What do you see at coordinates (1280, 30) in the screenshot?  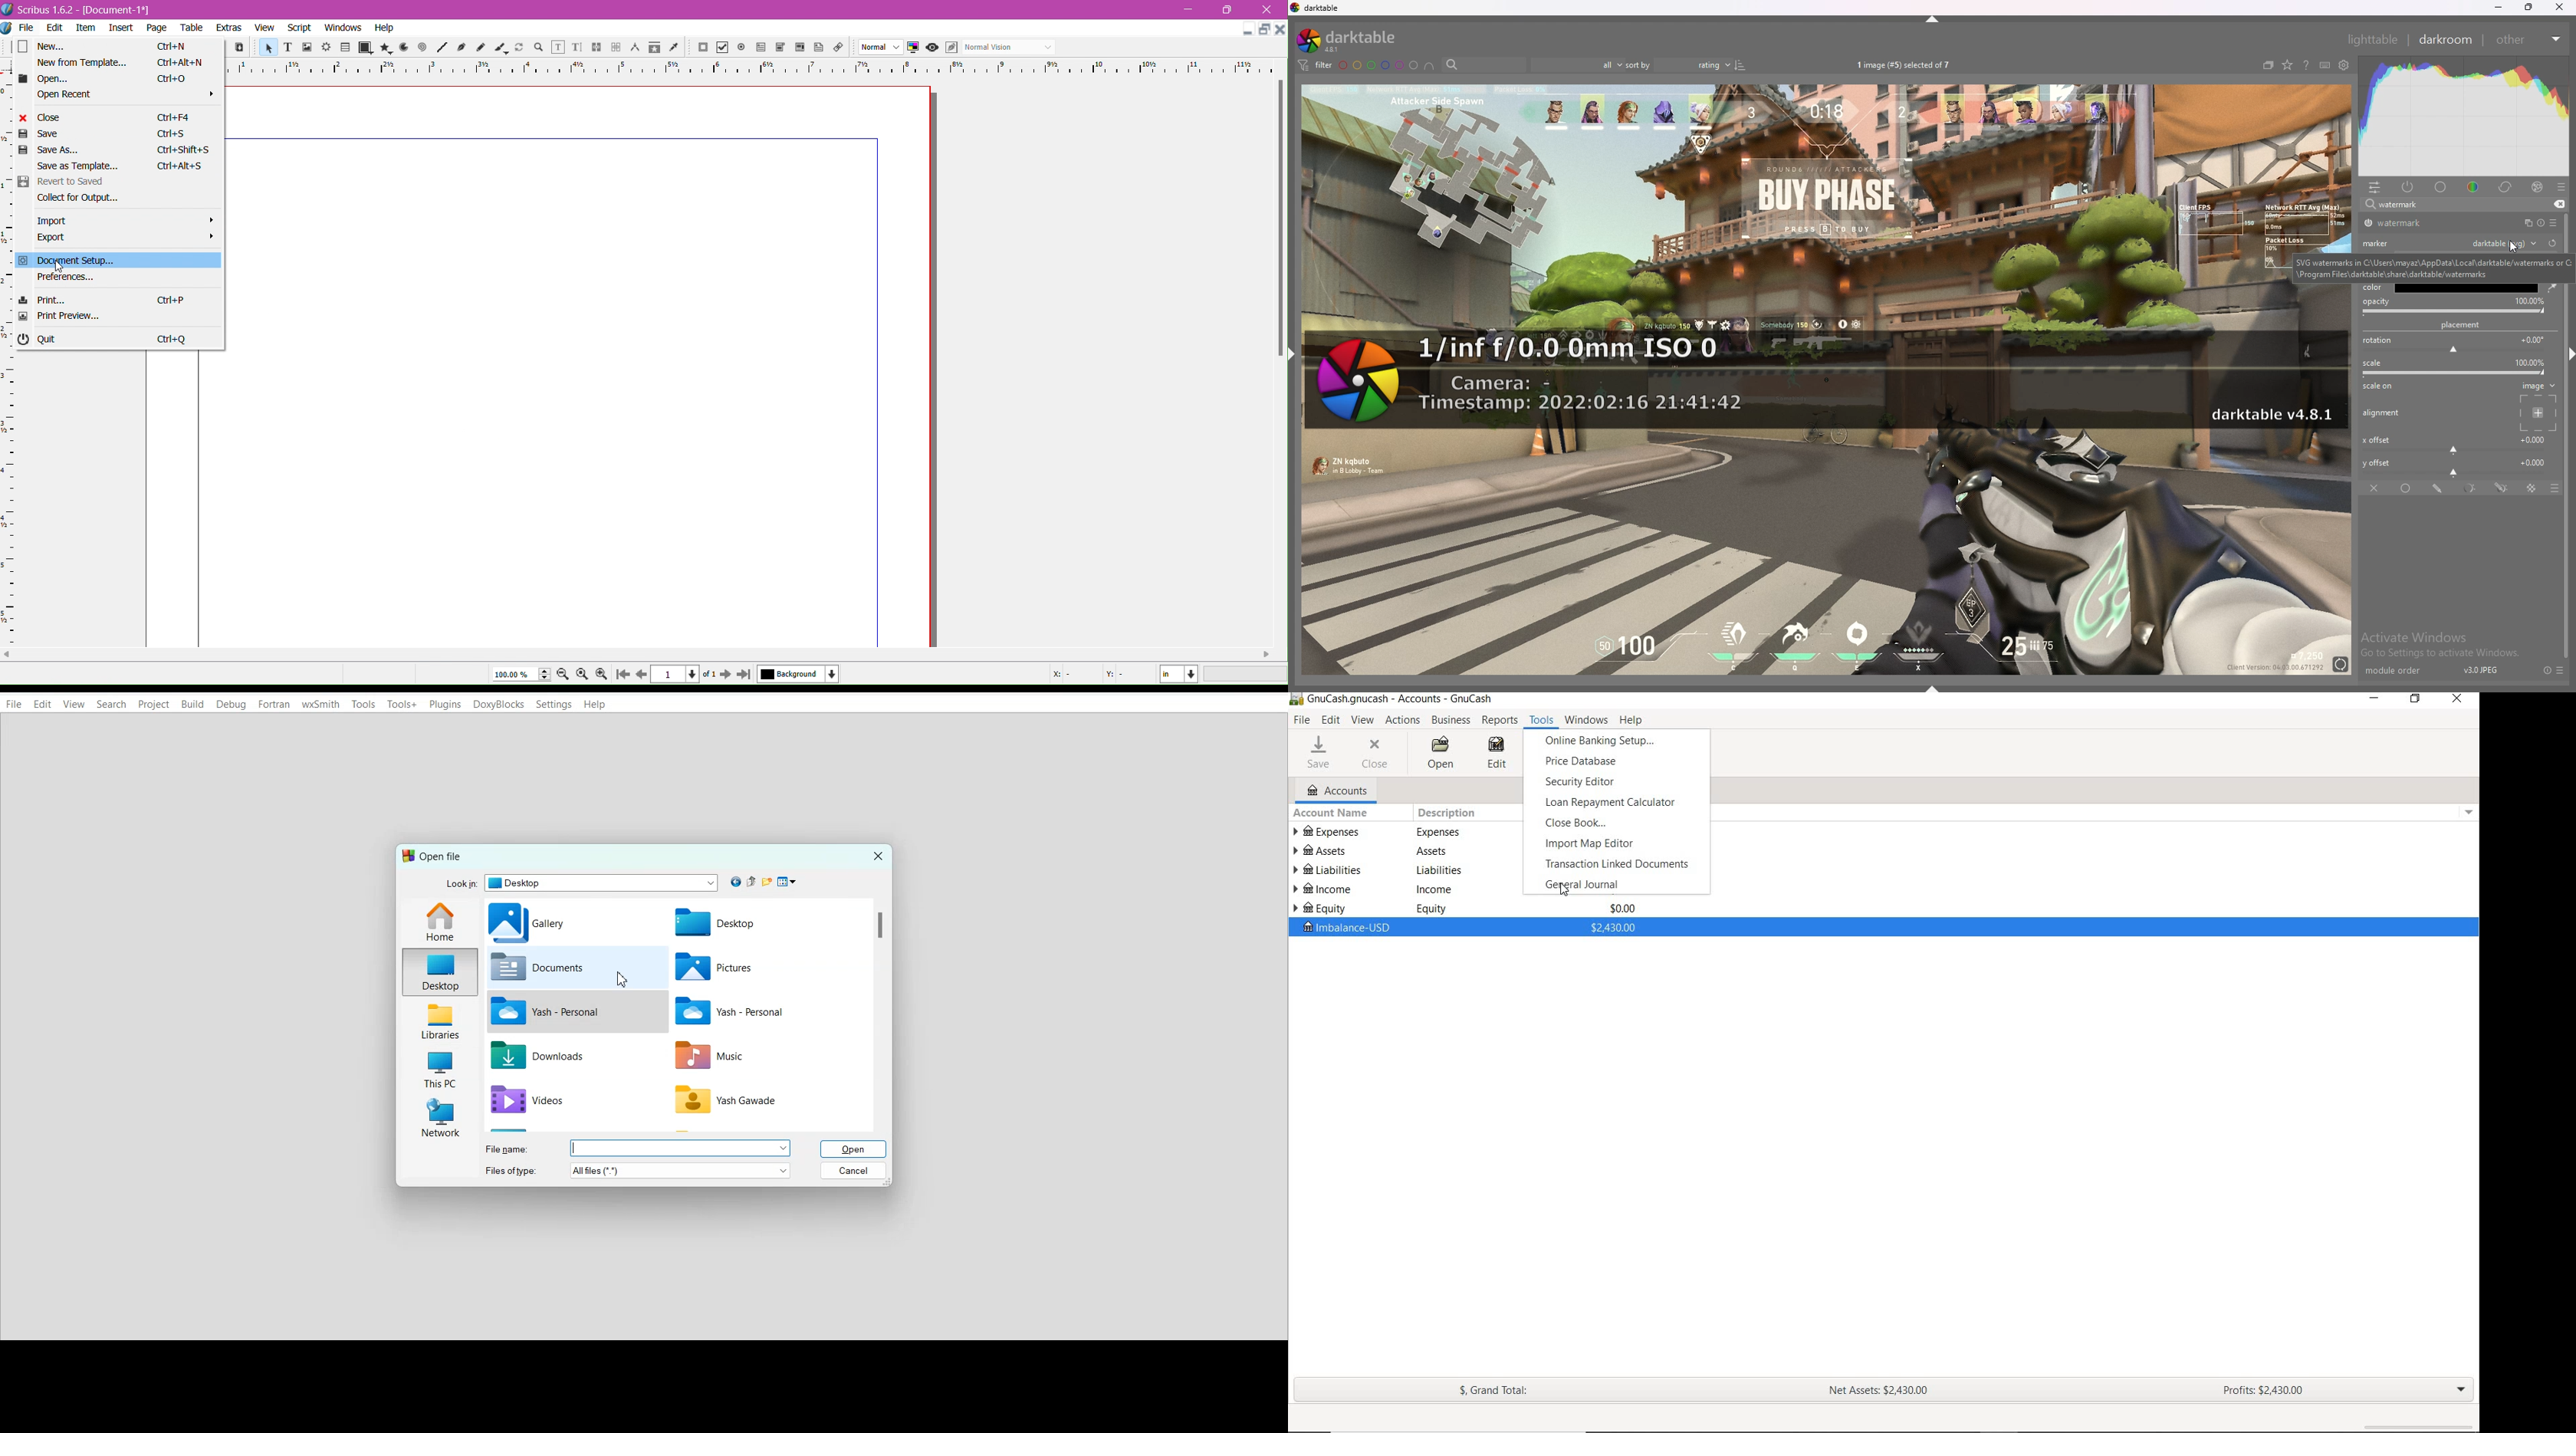 I see `close document` at bounding box center [1280, 30].